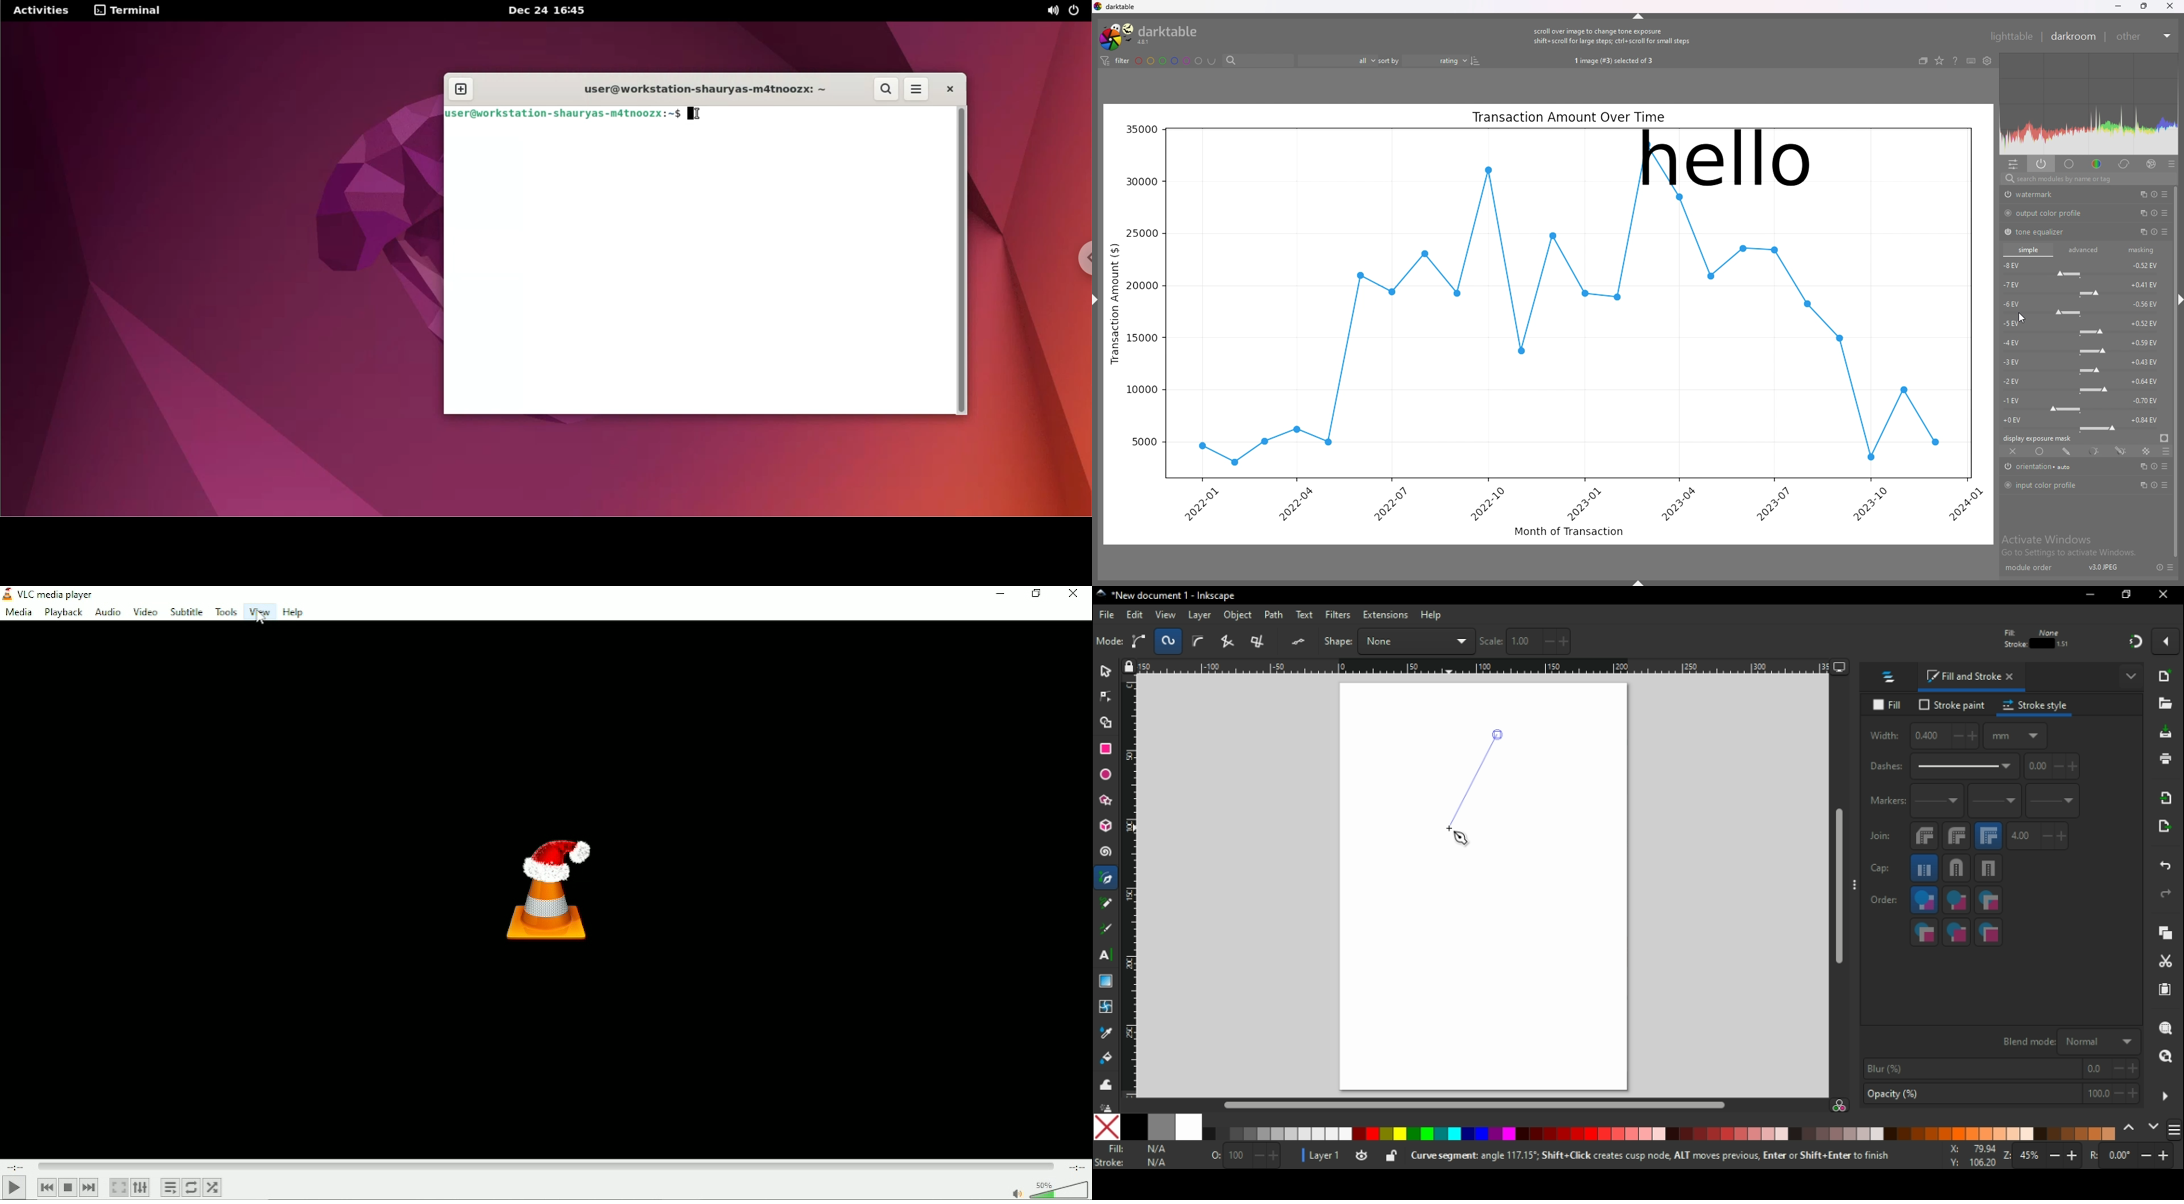 The height and width of the screenshot is (1204, 2184). Describe the element at coordinates (14, 1188) in the screenshot. I see `Play` at that location.